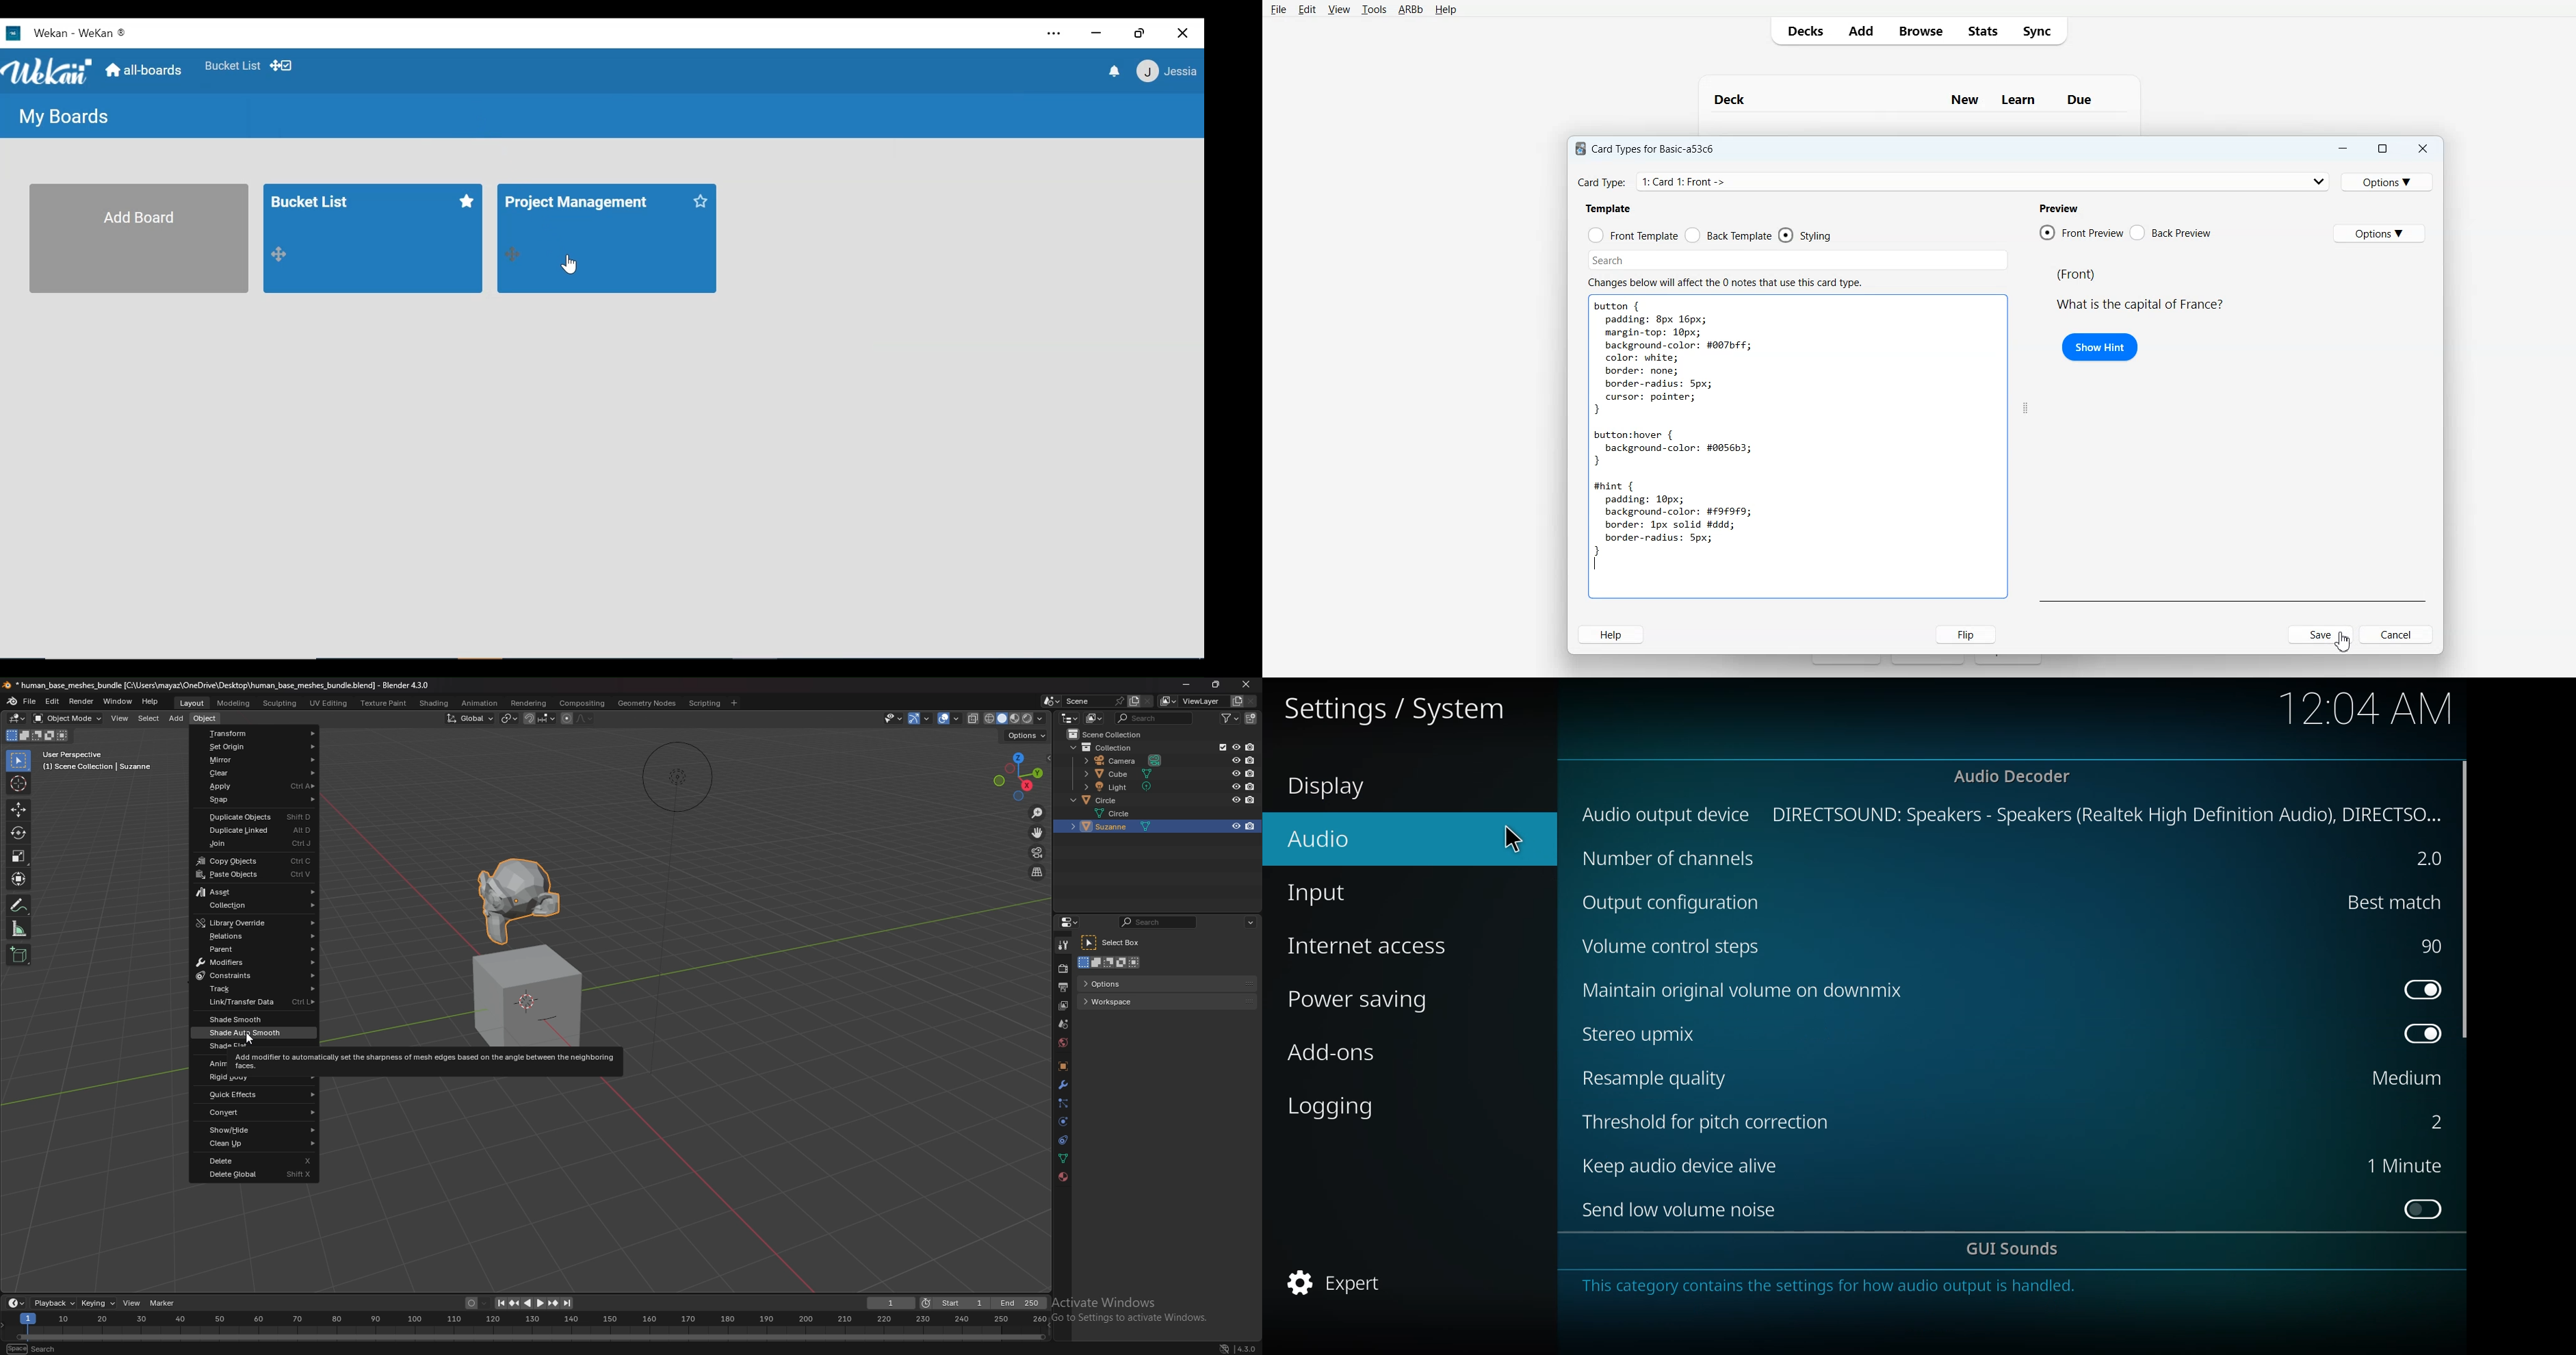 This screenshot has height=1372, width=2576. Describe the element at coordinates (1609, 208) in the screenshot. I see `Template` at that location.